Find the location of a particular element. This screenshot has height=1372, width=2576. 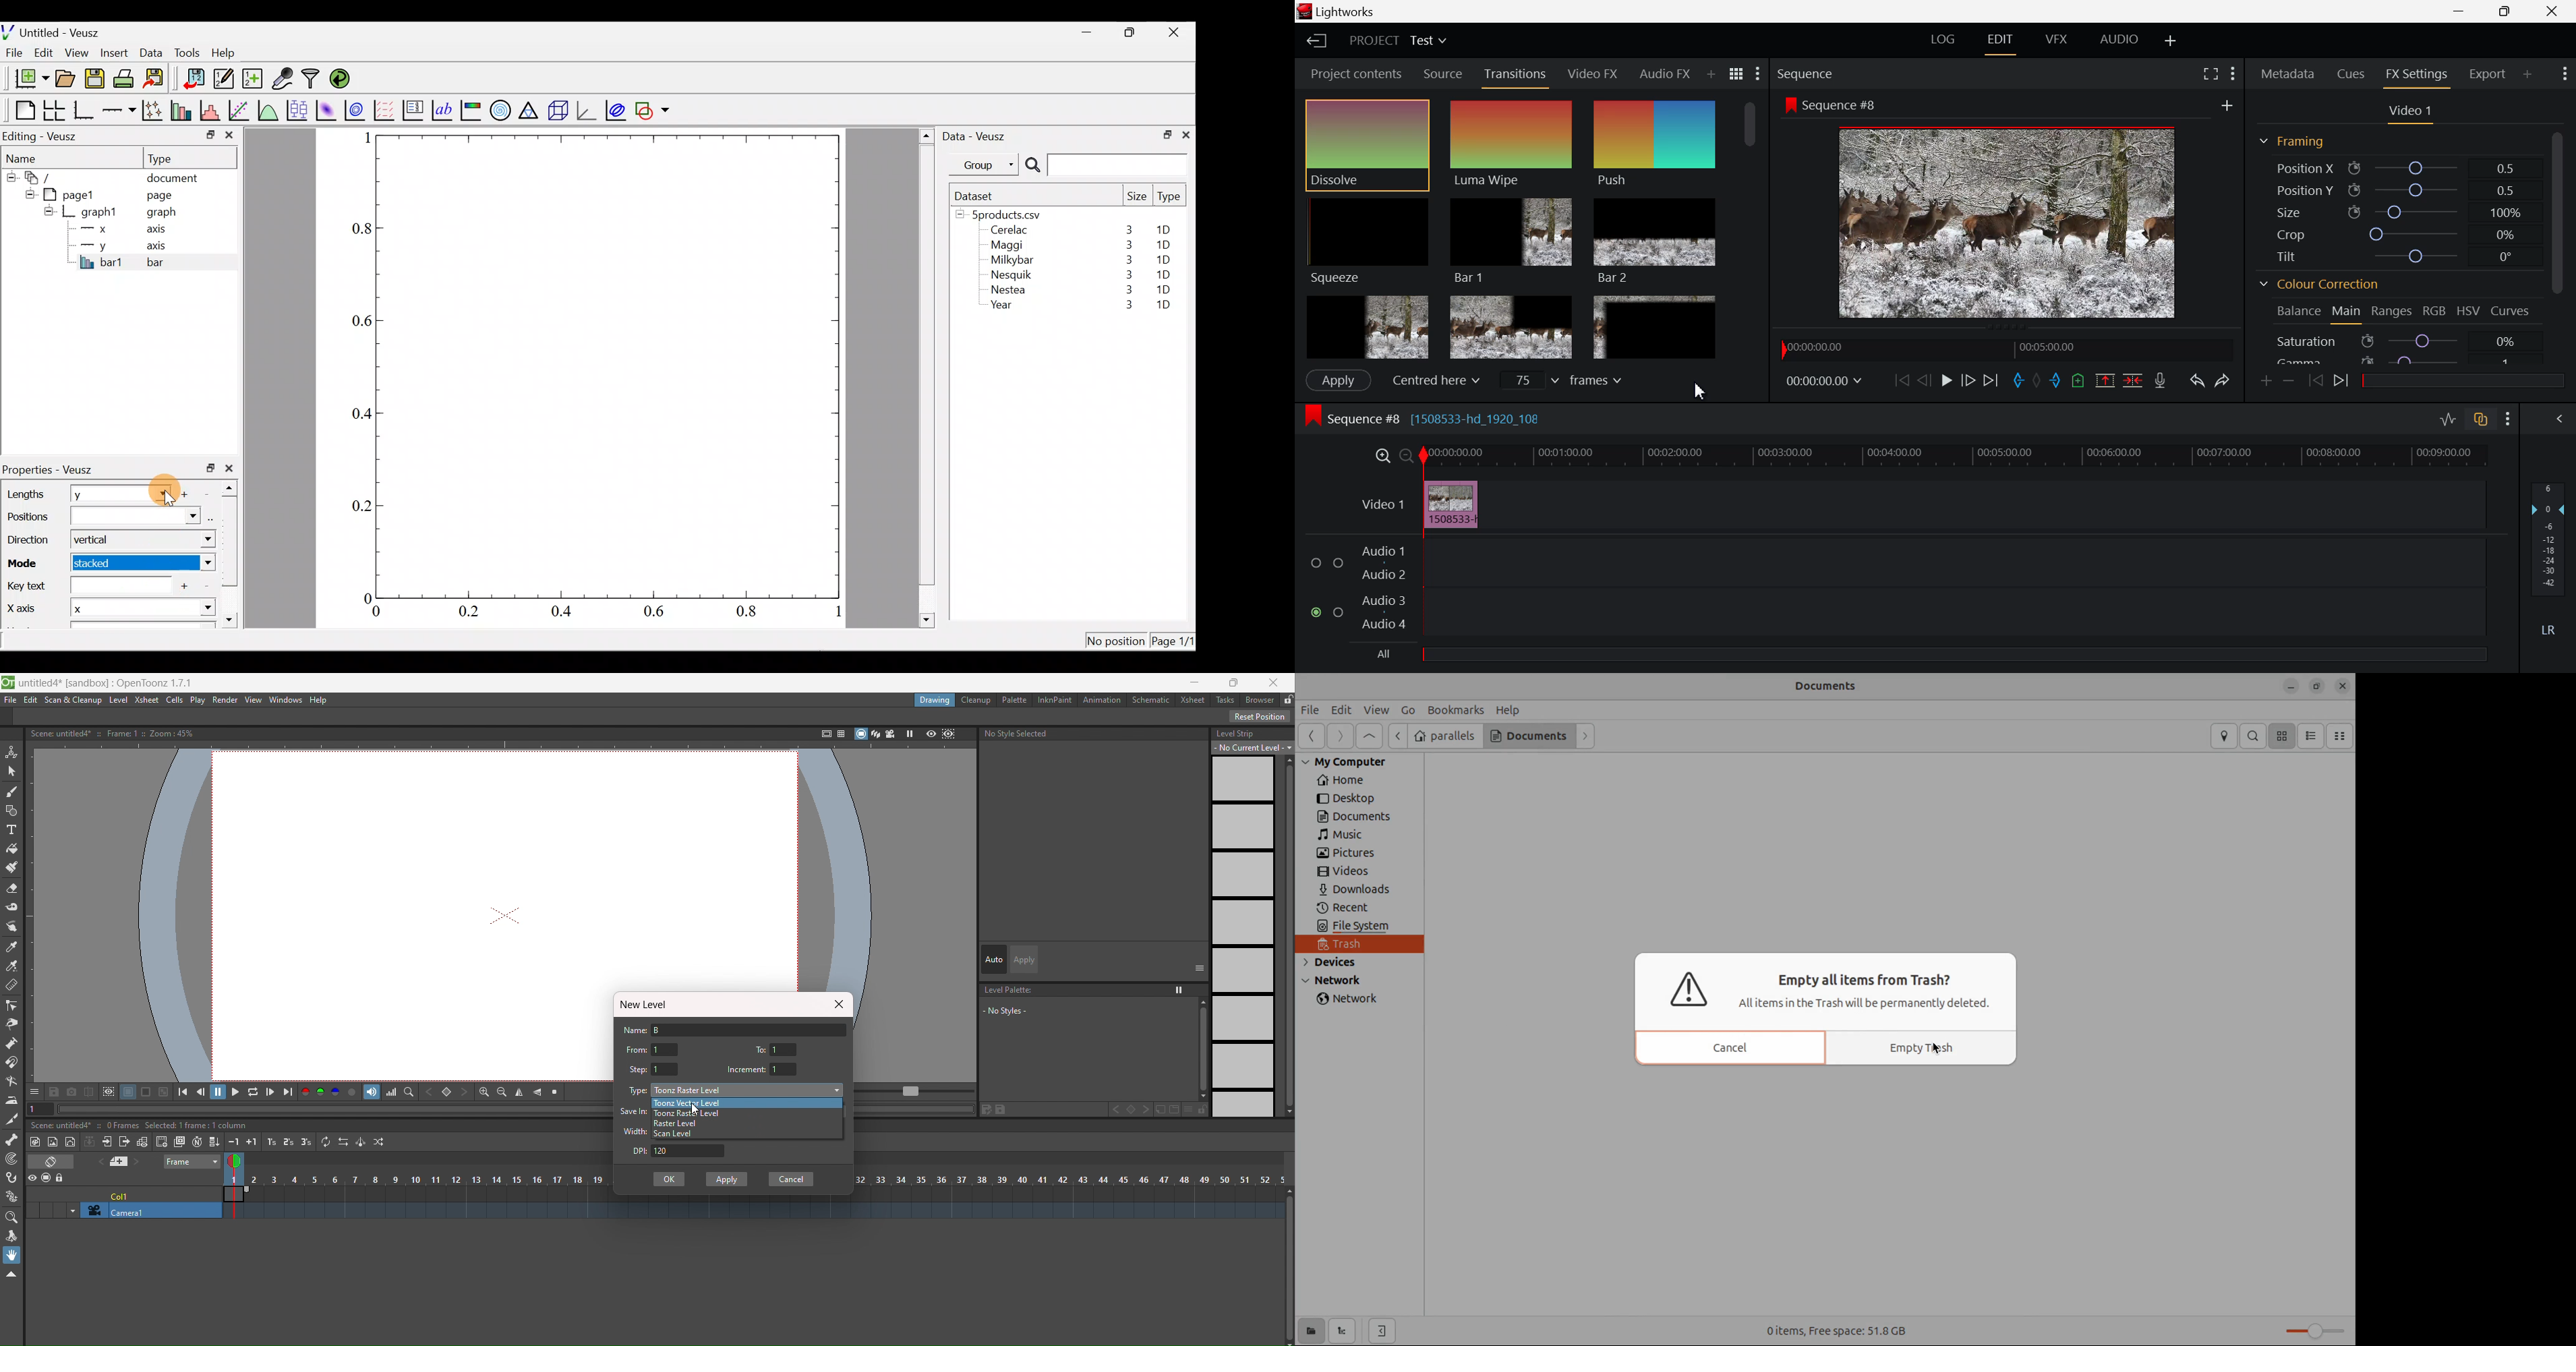

Desktop is located at coordinates (1353, 798).